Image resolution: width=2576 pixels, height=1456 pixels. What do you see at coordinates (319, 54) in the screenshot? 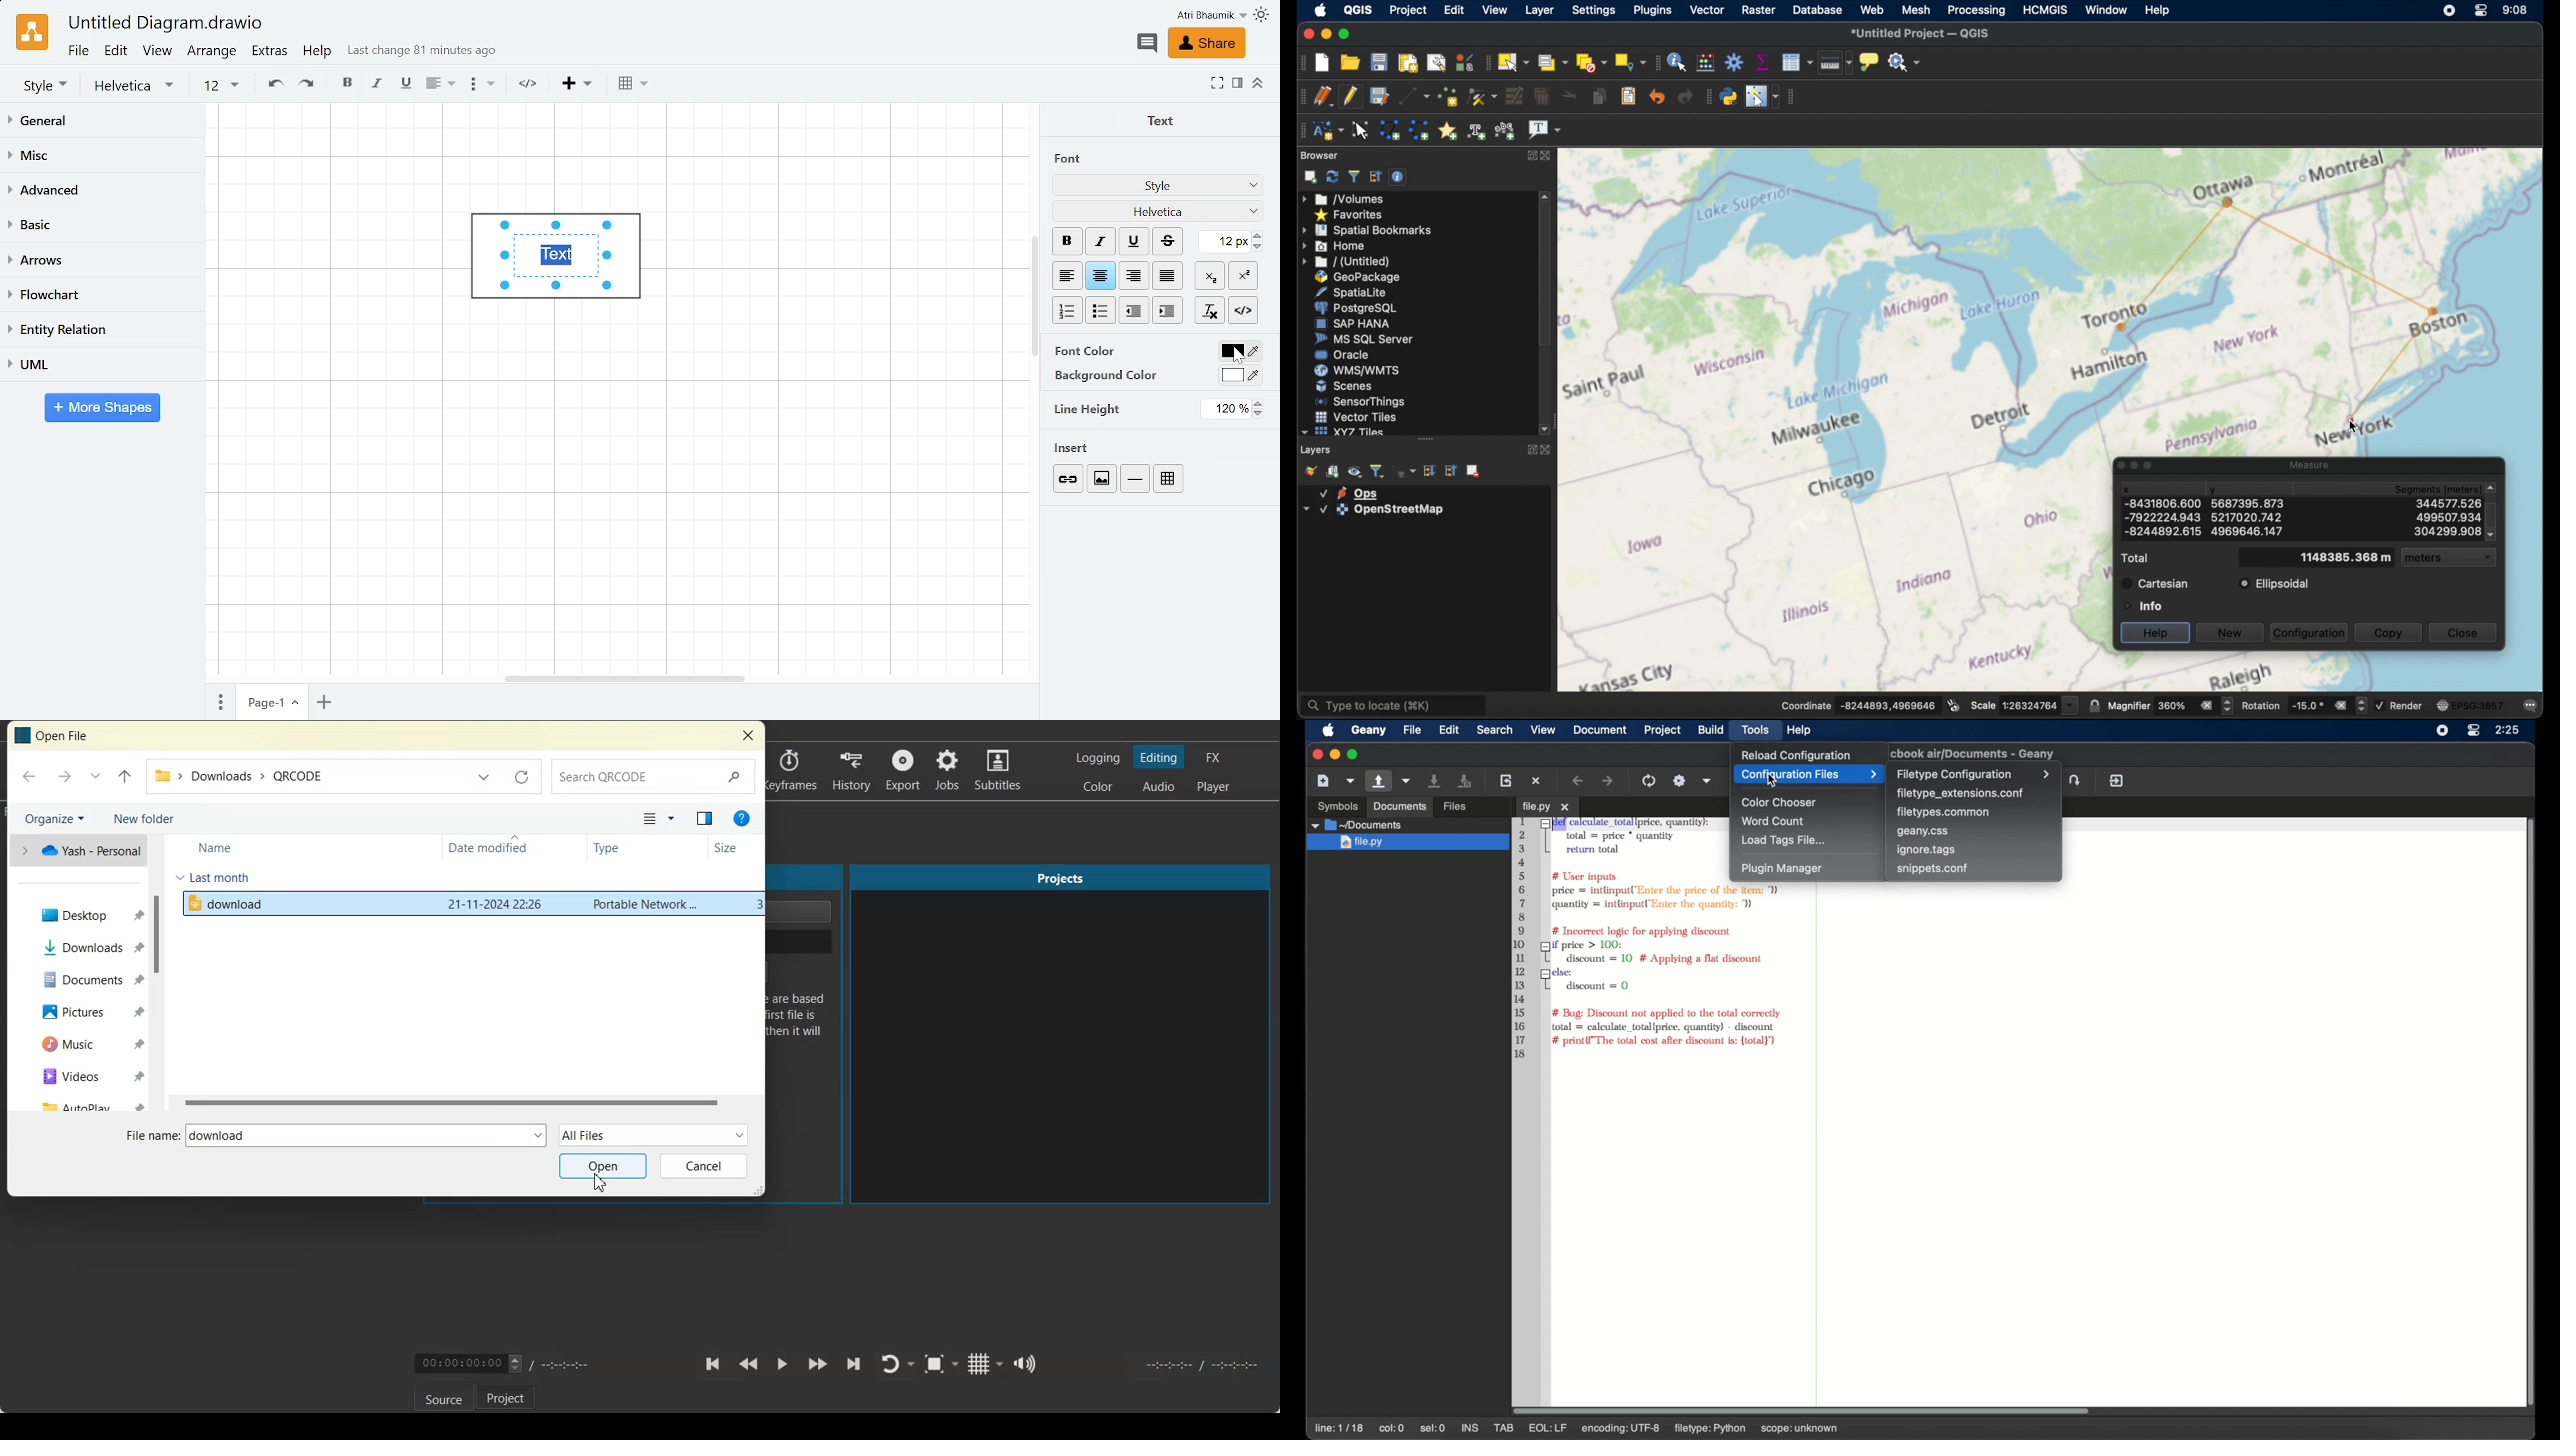
I see `Help` at bounding box center [319, 54].